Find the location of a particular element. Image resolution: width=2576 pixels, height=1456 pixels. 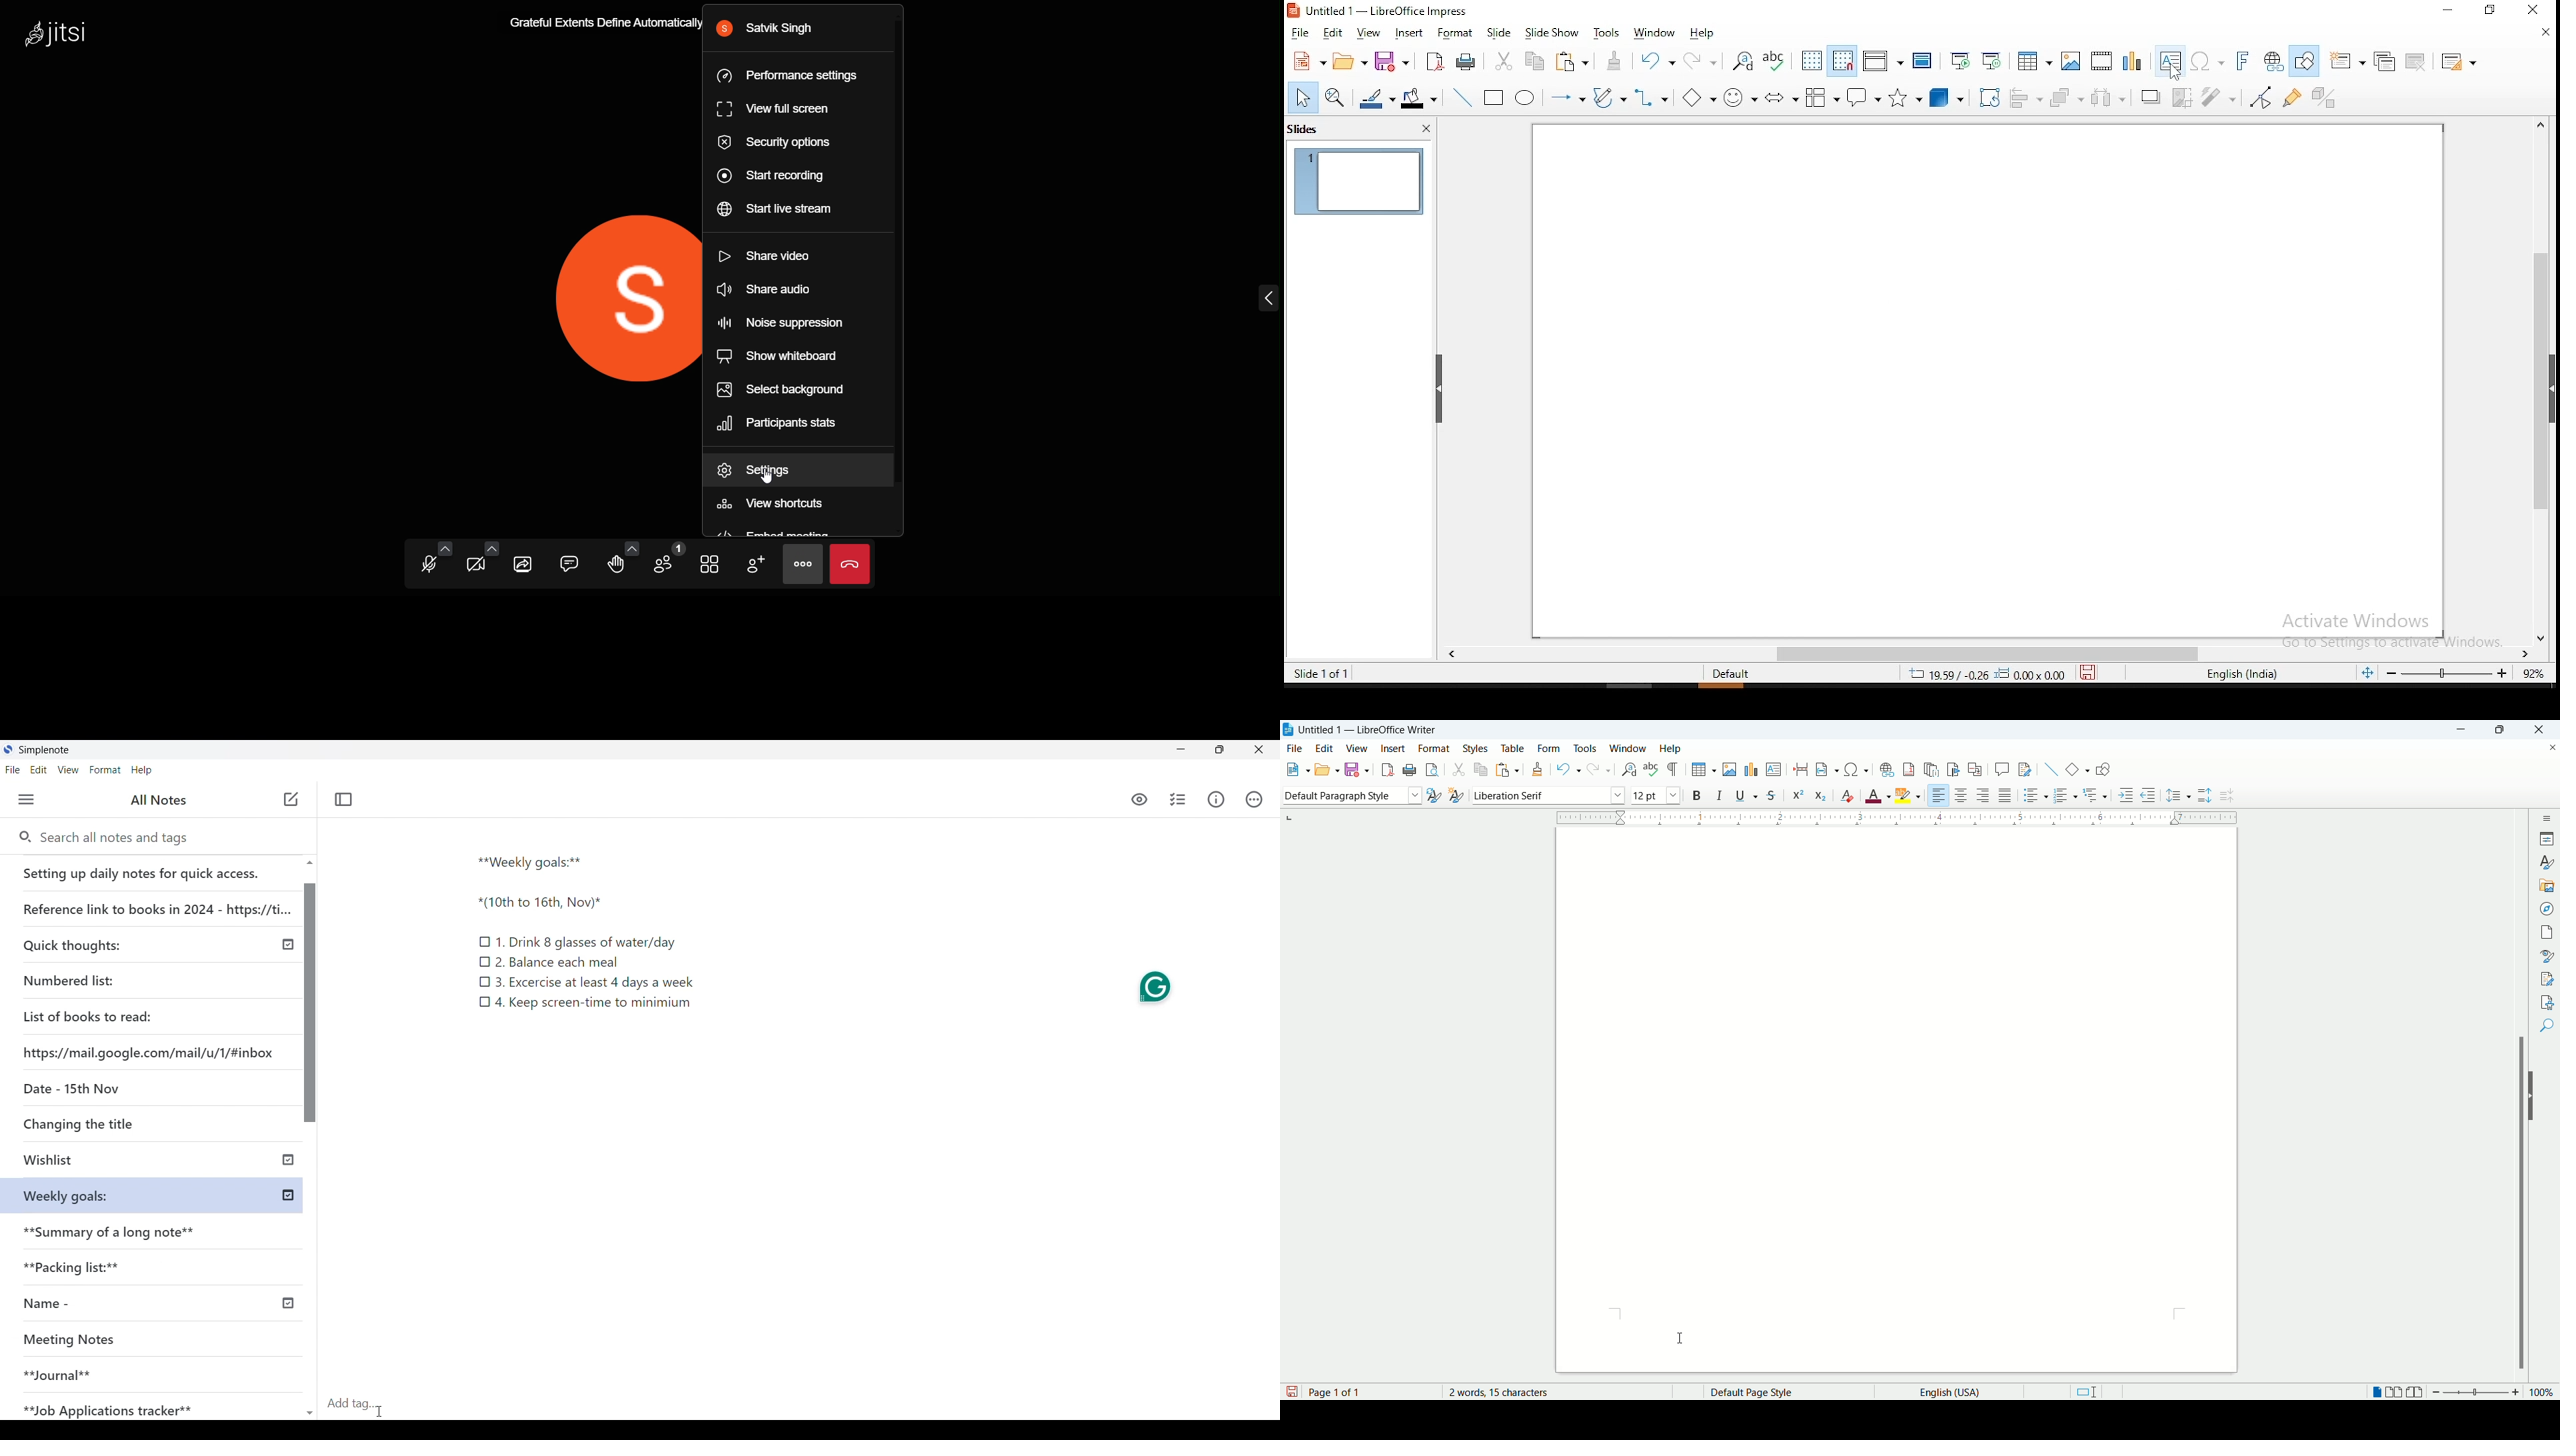

start from current slide is located at coordinates (1994, 60).